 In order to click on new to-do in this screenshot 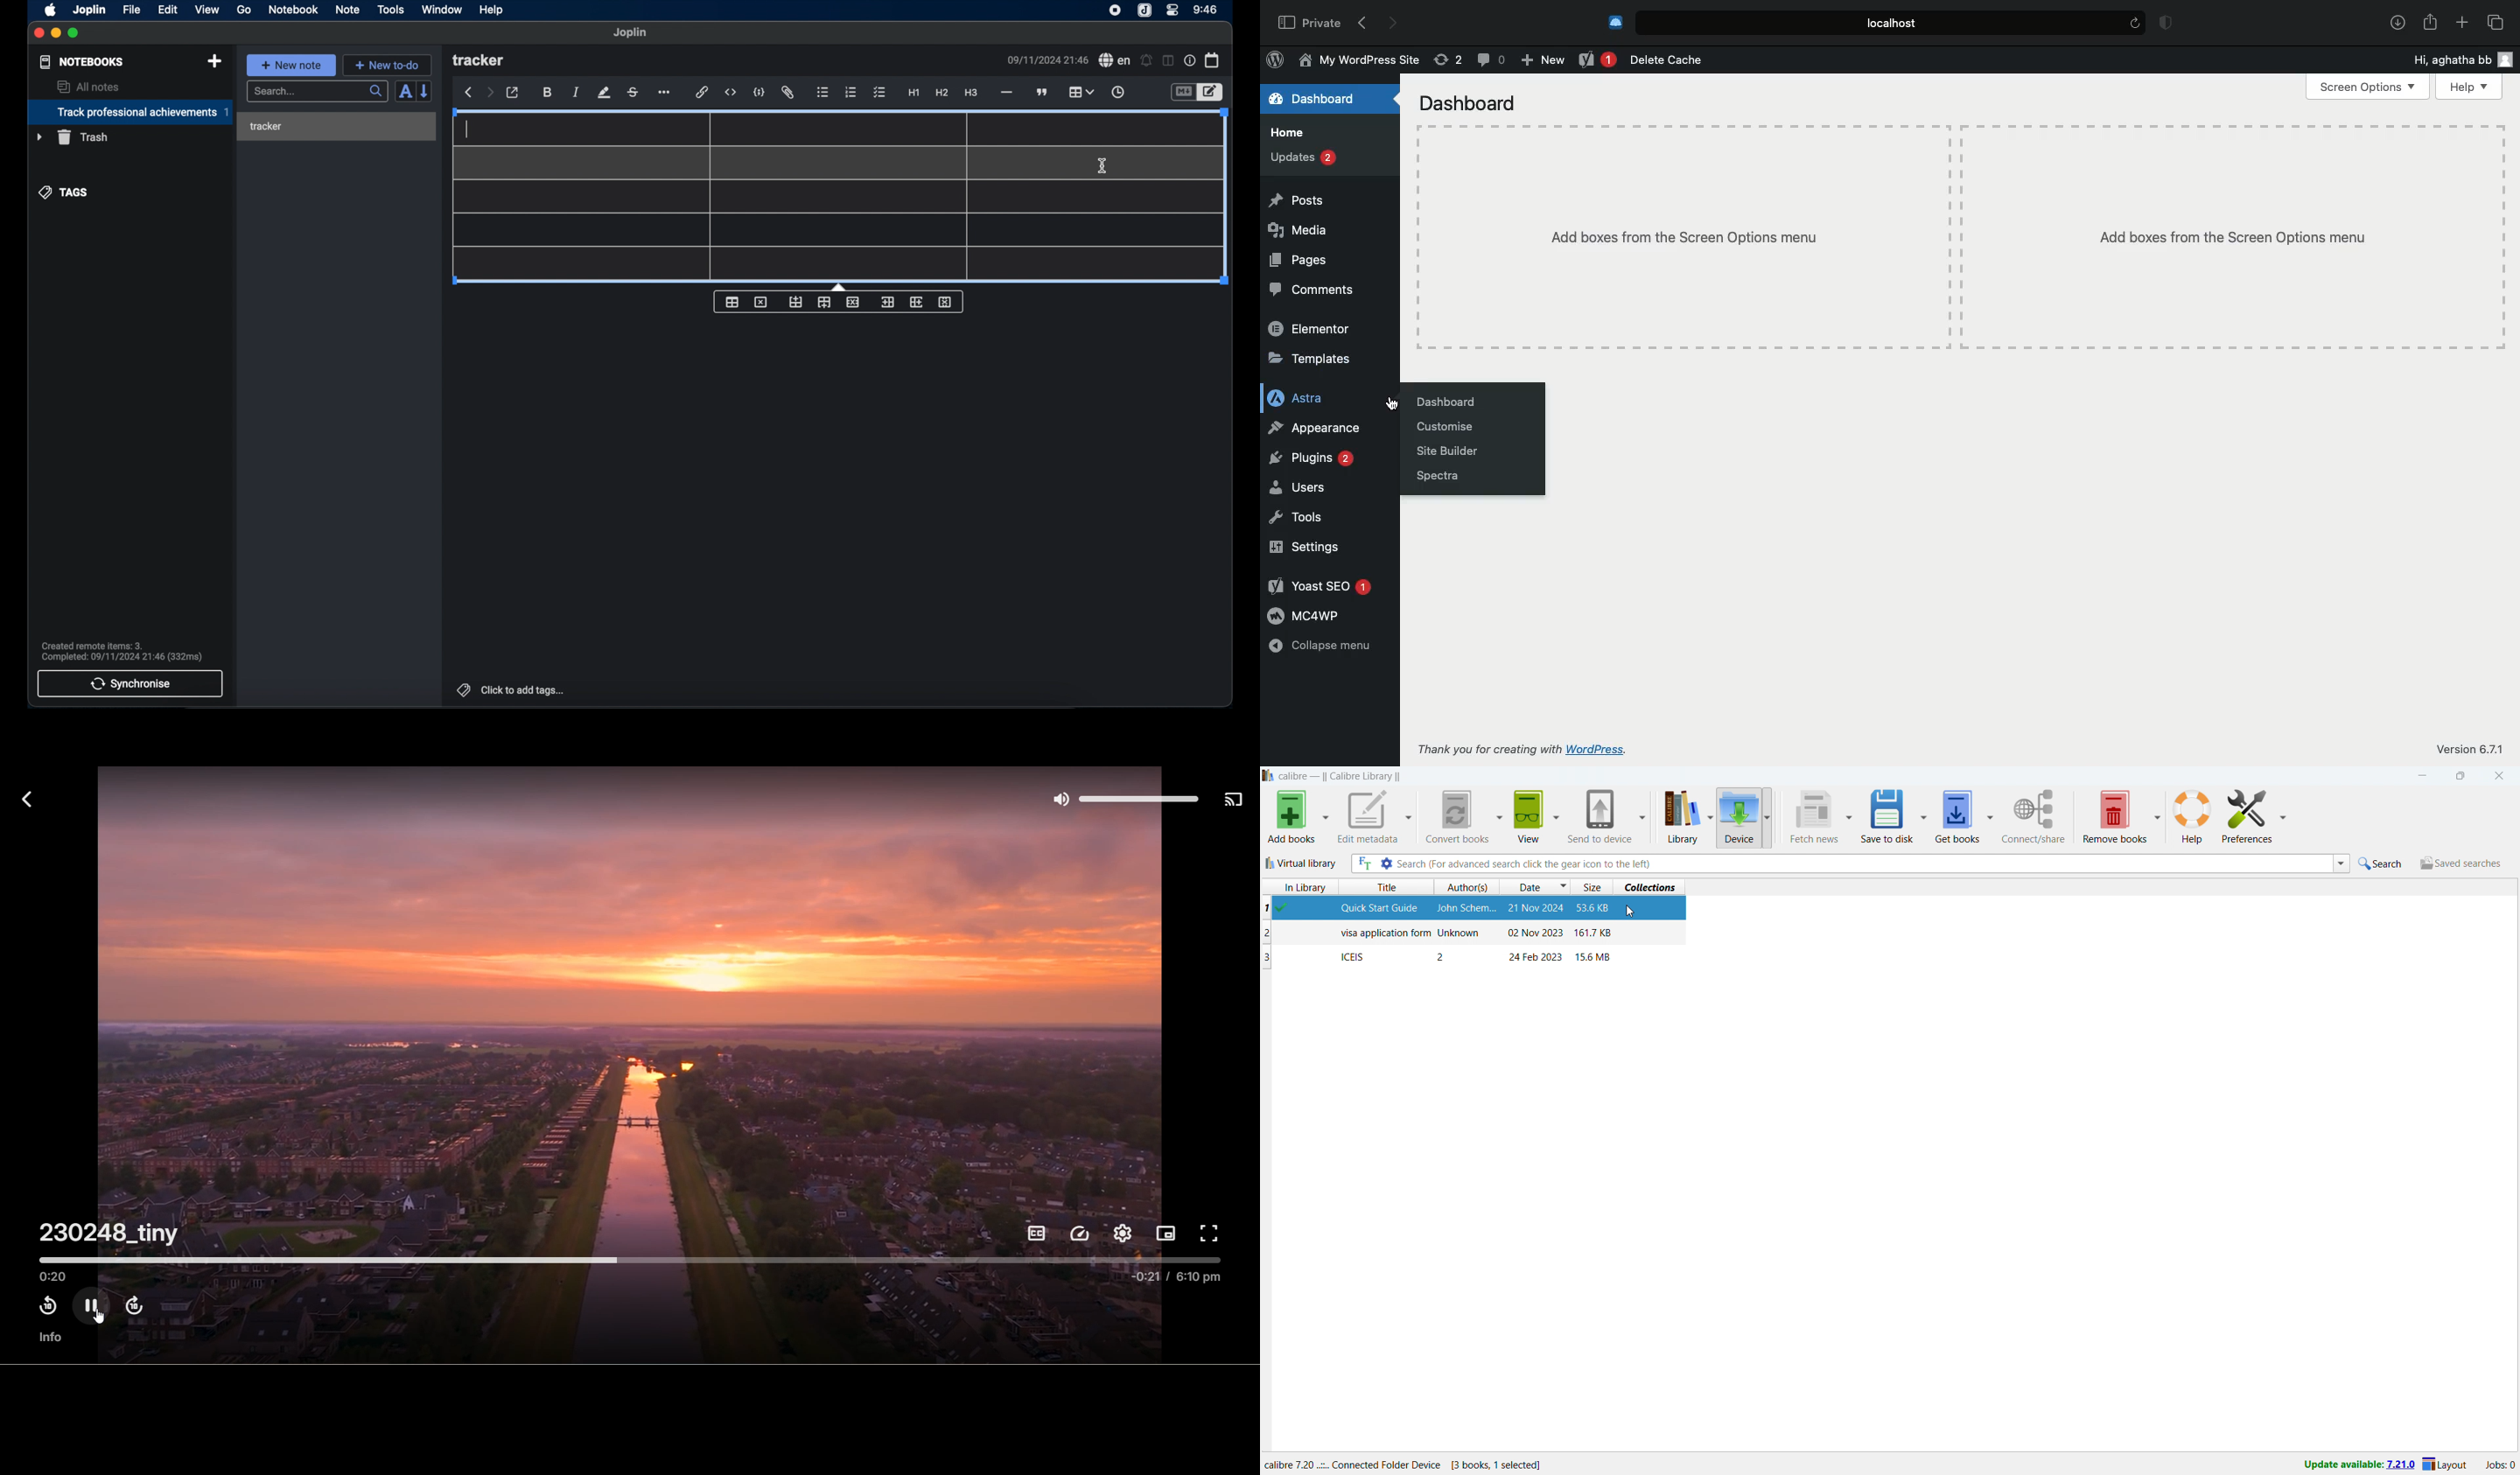, I will do `click(387, 65)`.